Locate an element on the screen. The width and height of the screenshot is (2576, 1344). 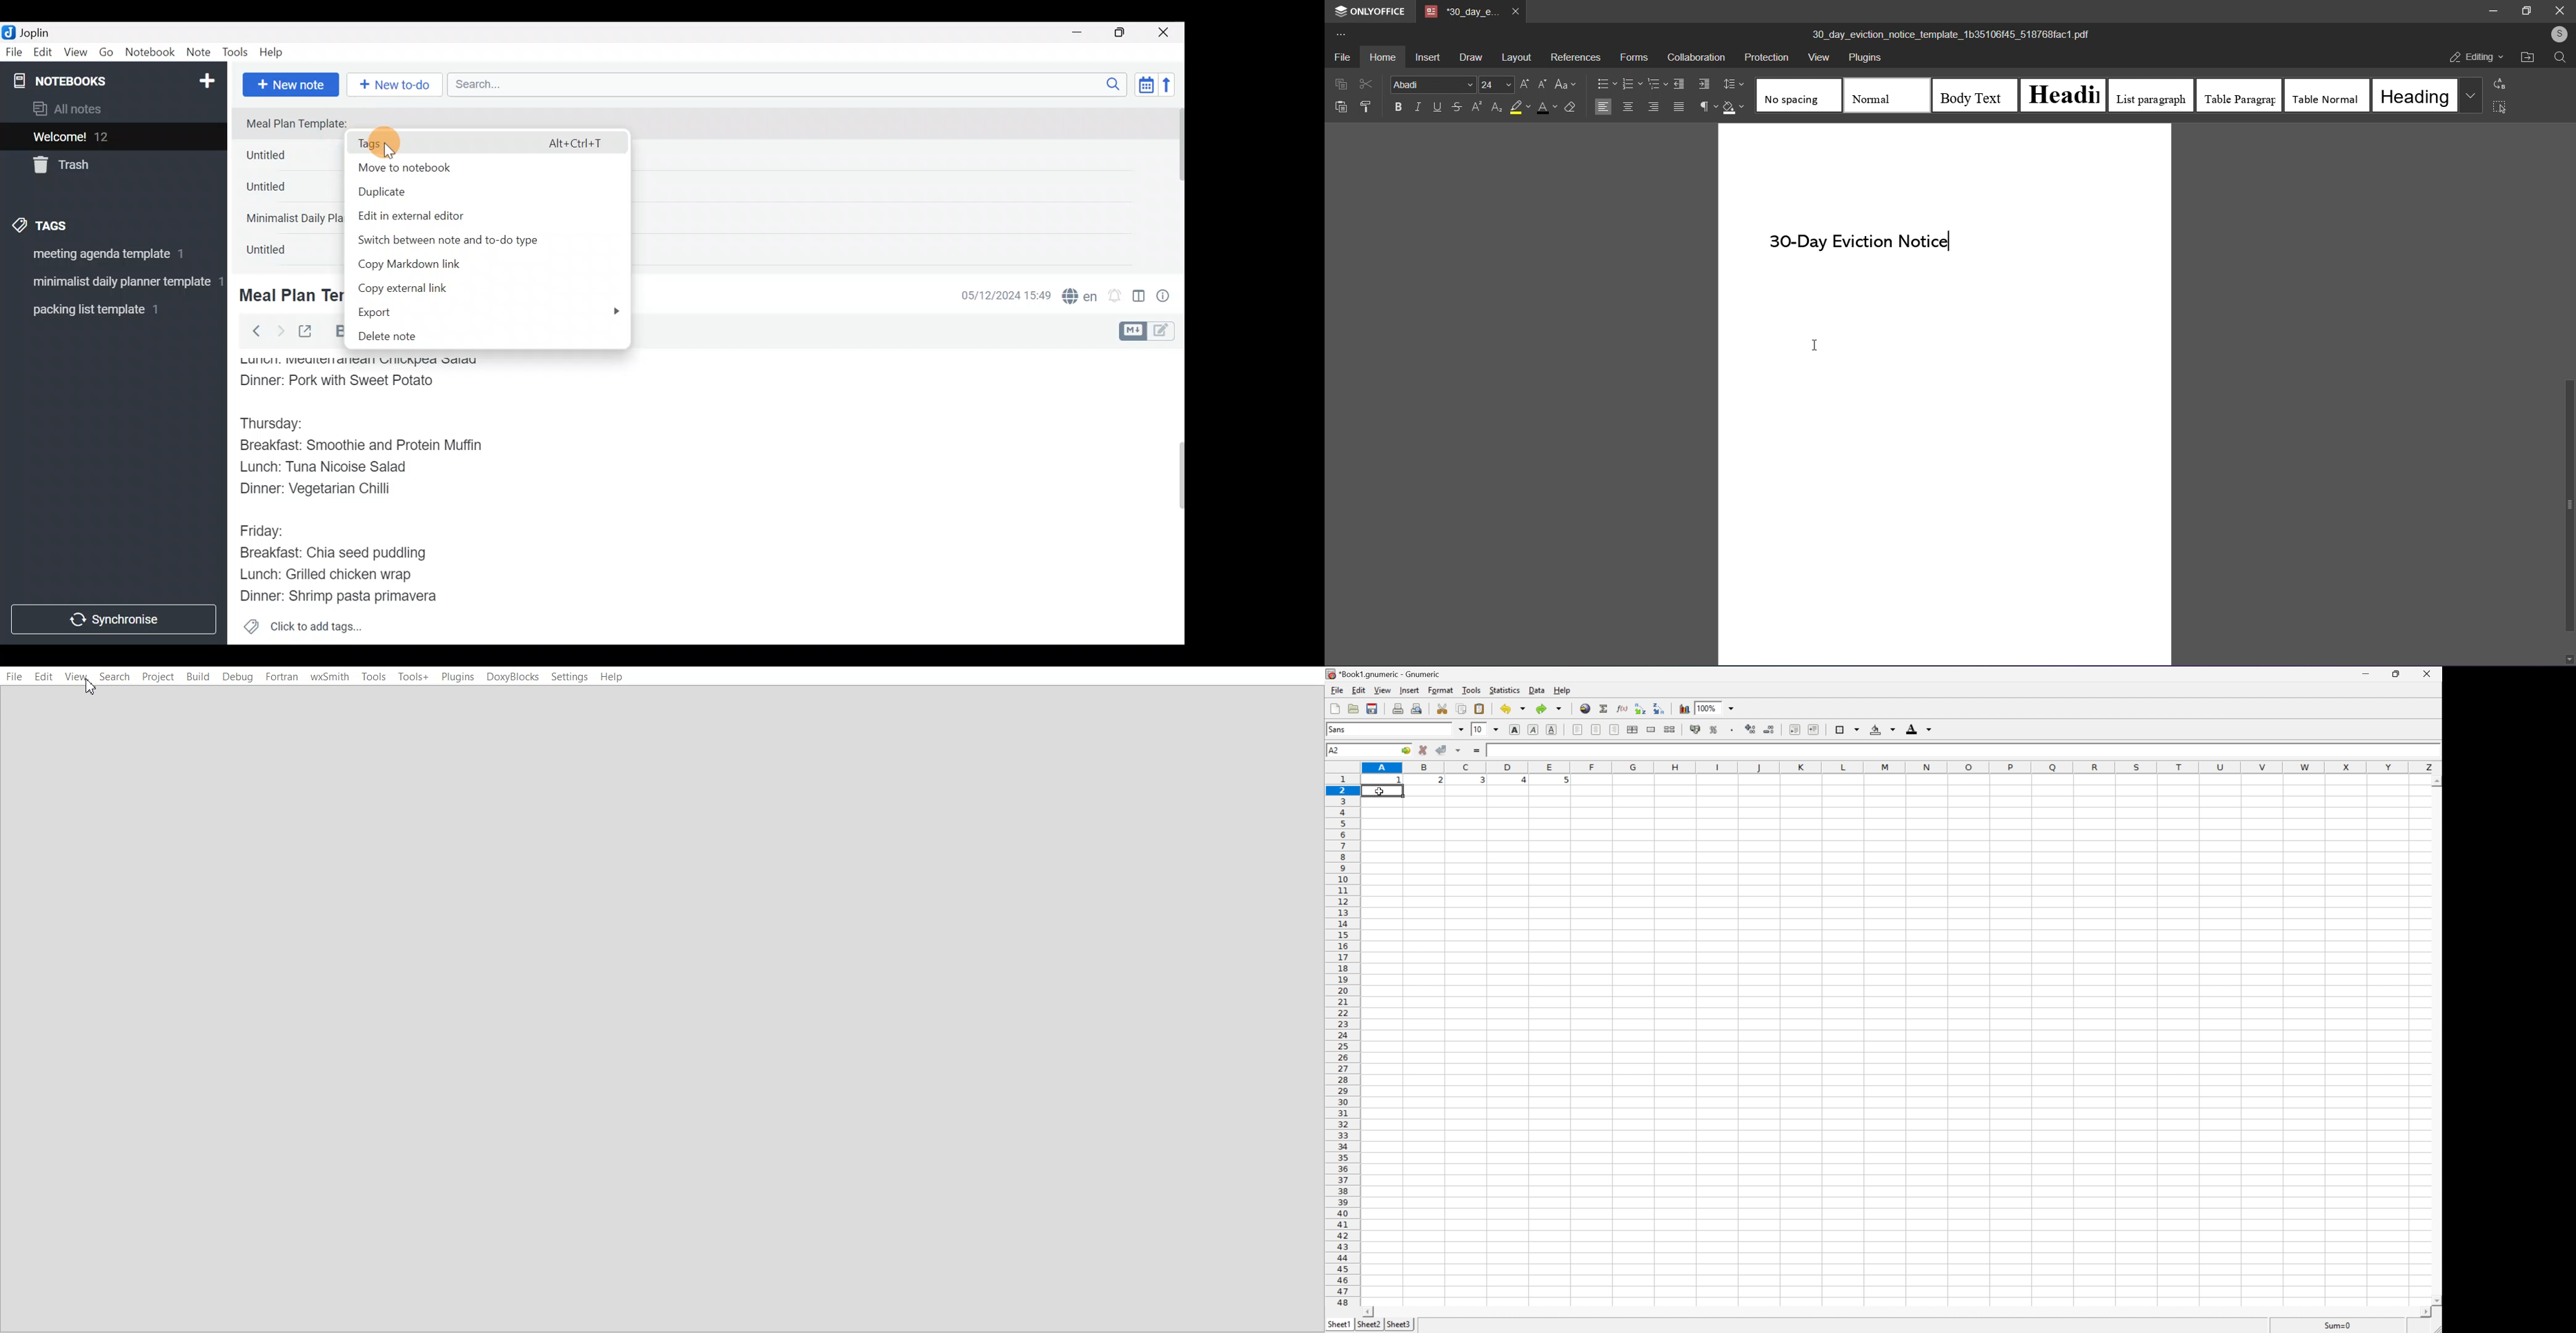
Cursor is located at coordinates (91, 687).